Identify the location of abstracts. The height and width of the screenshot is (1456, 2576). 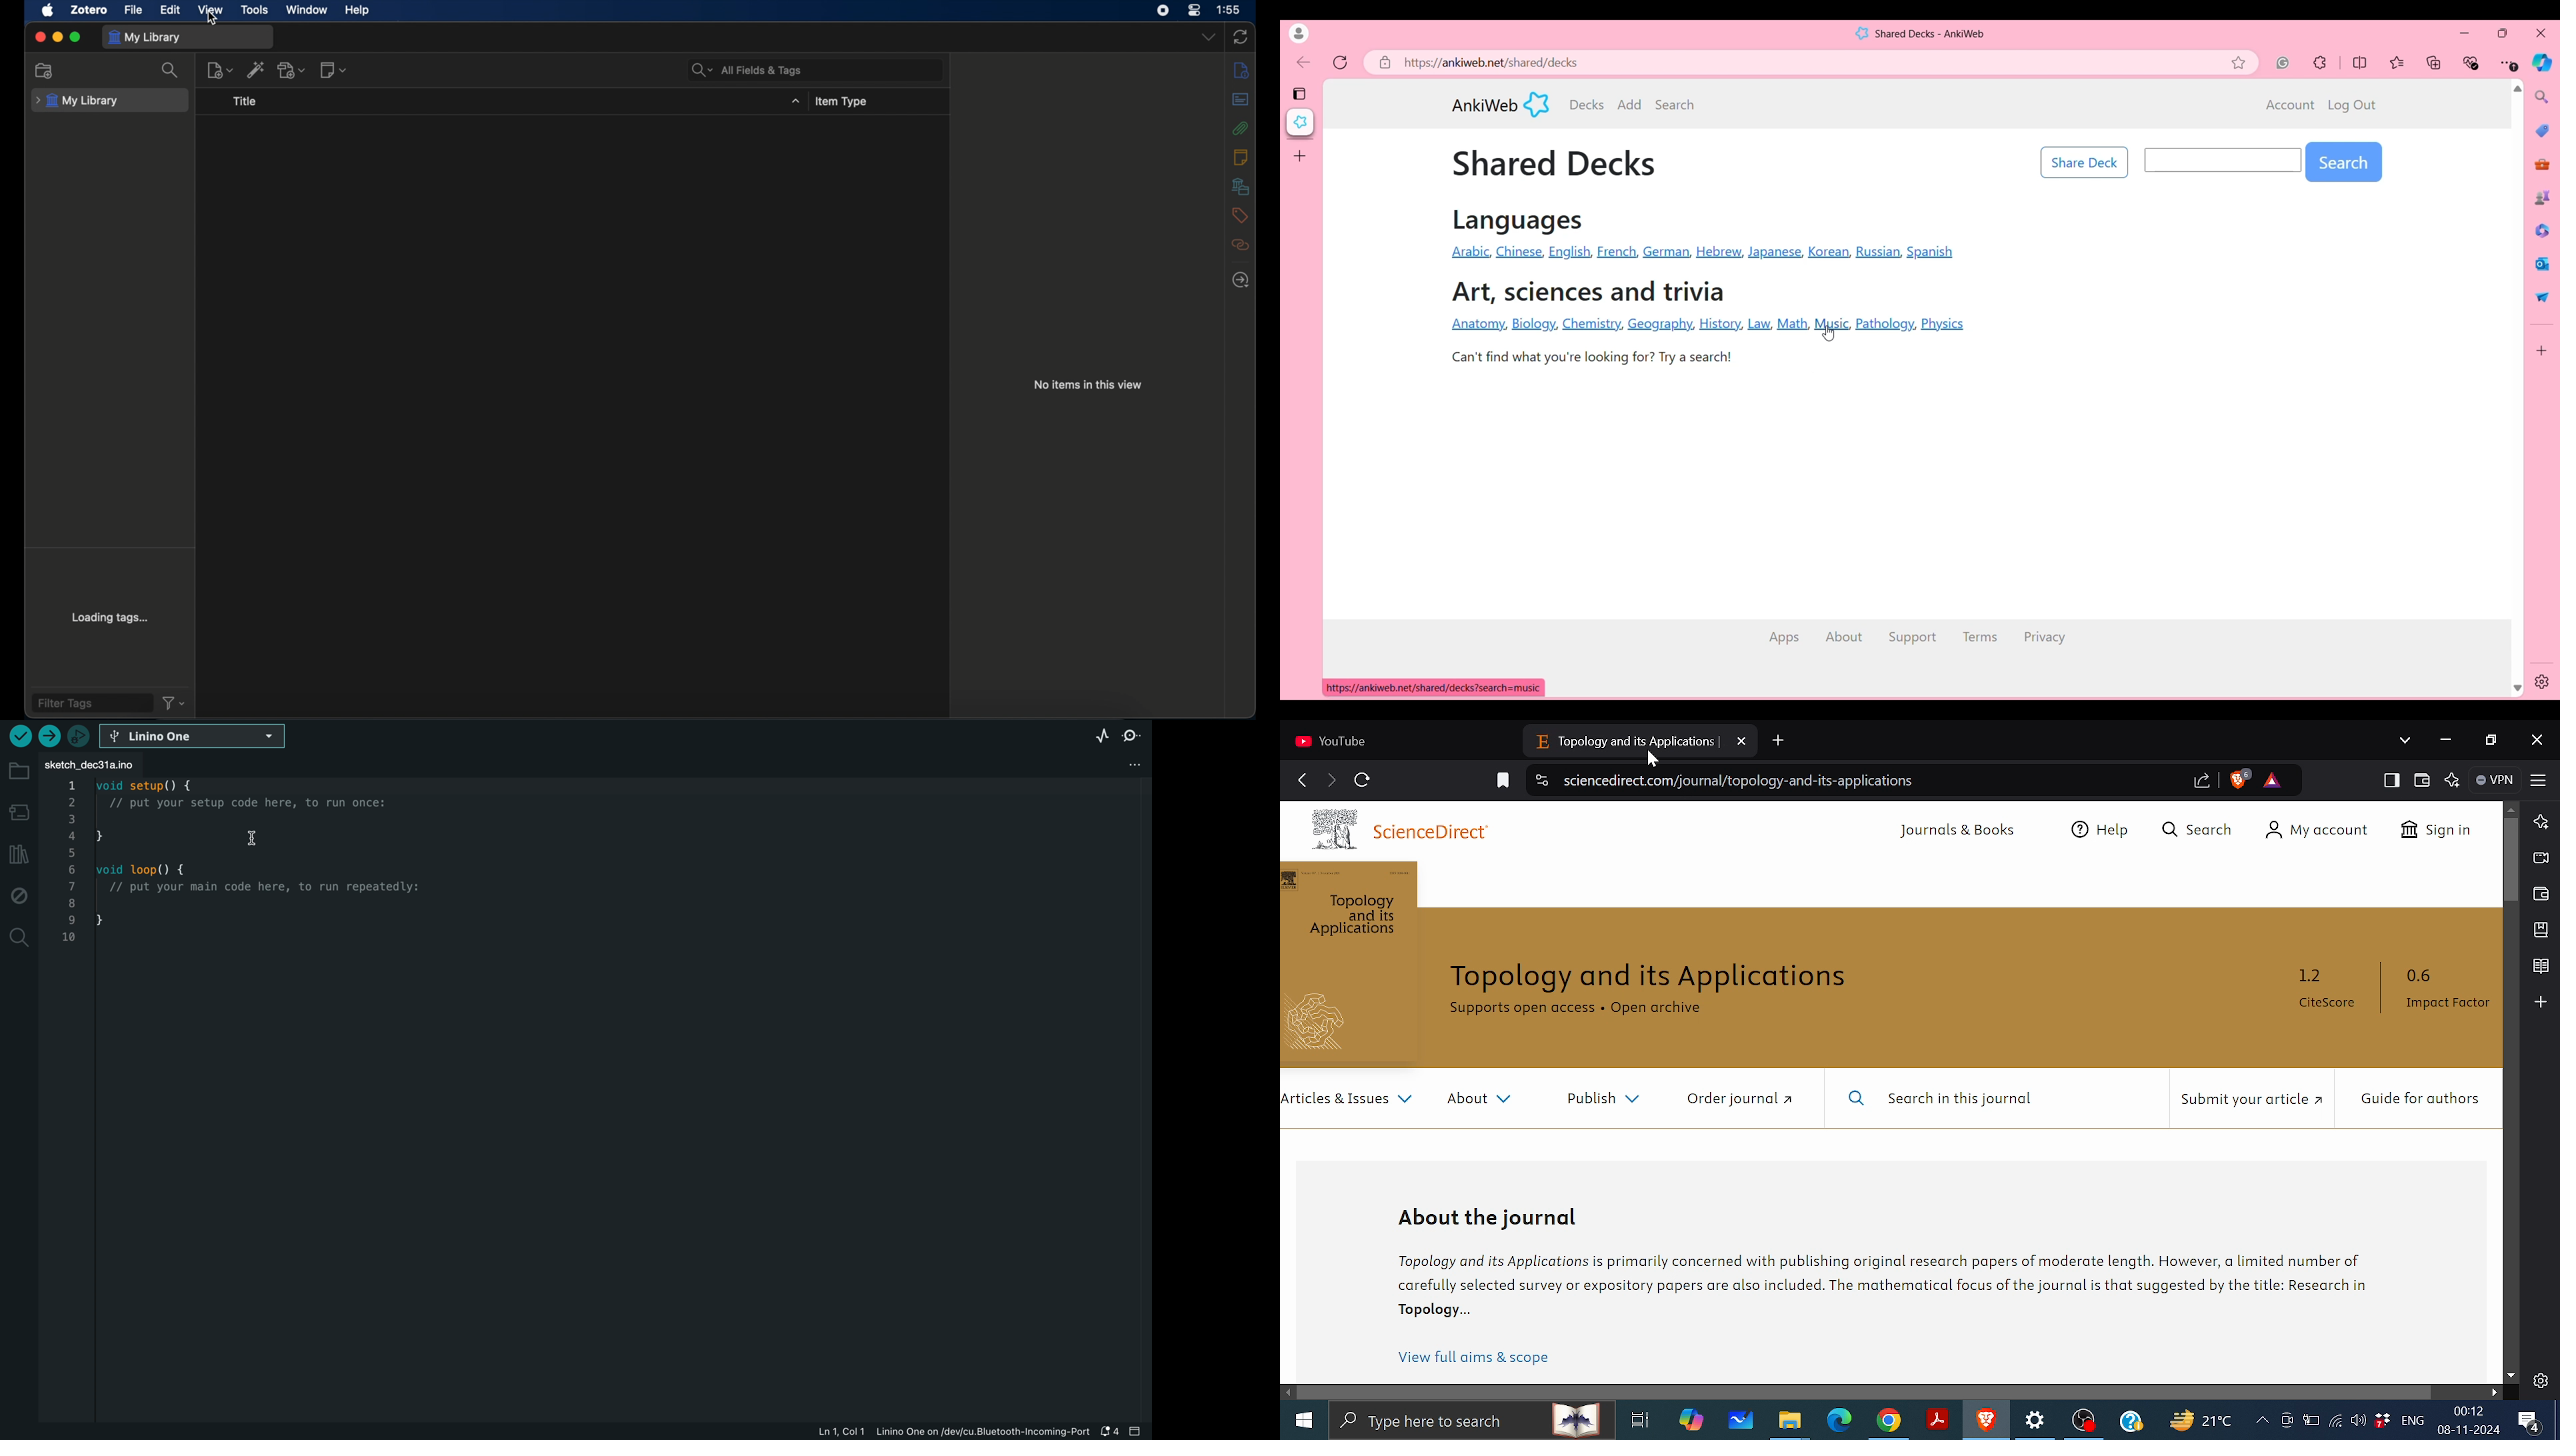
(1239, 99).